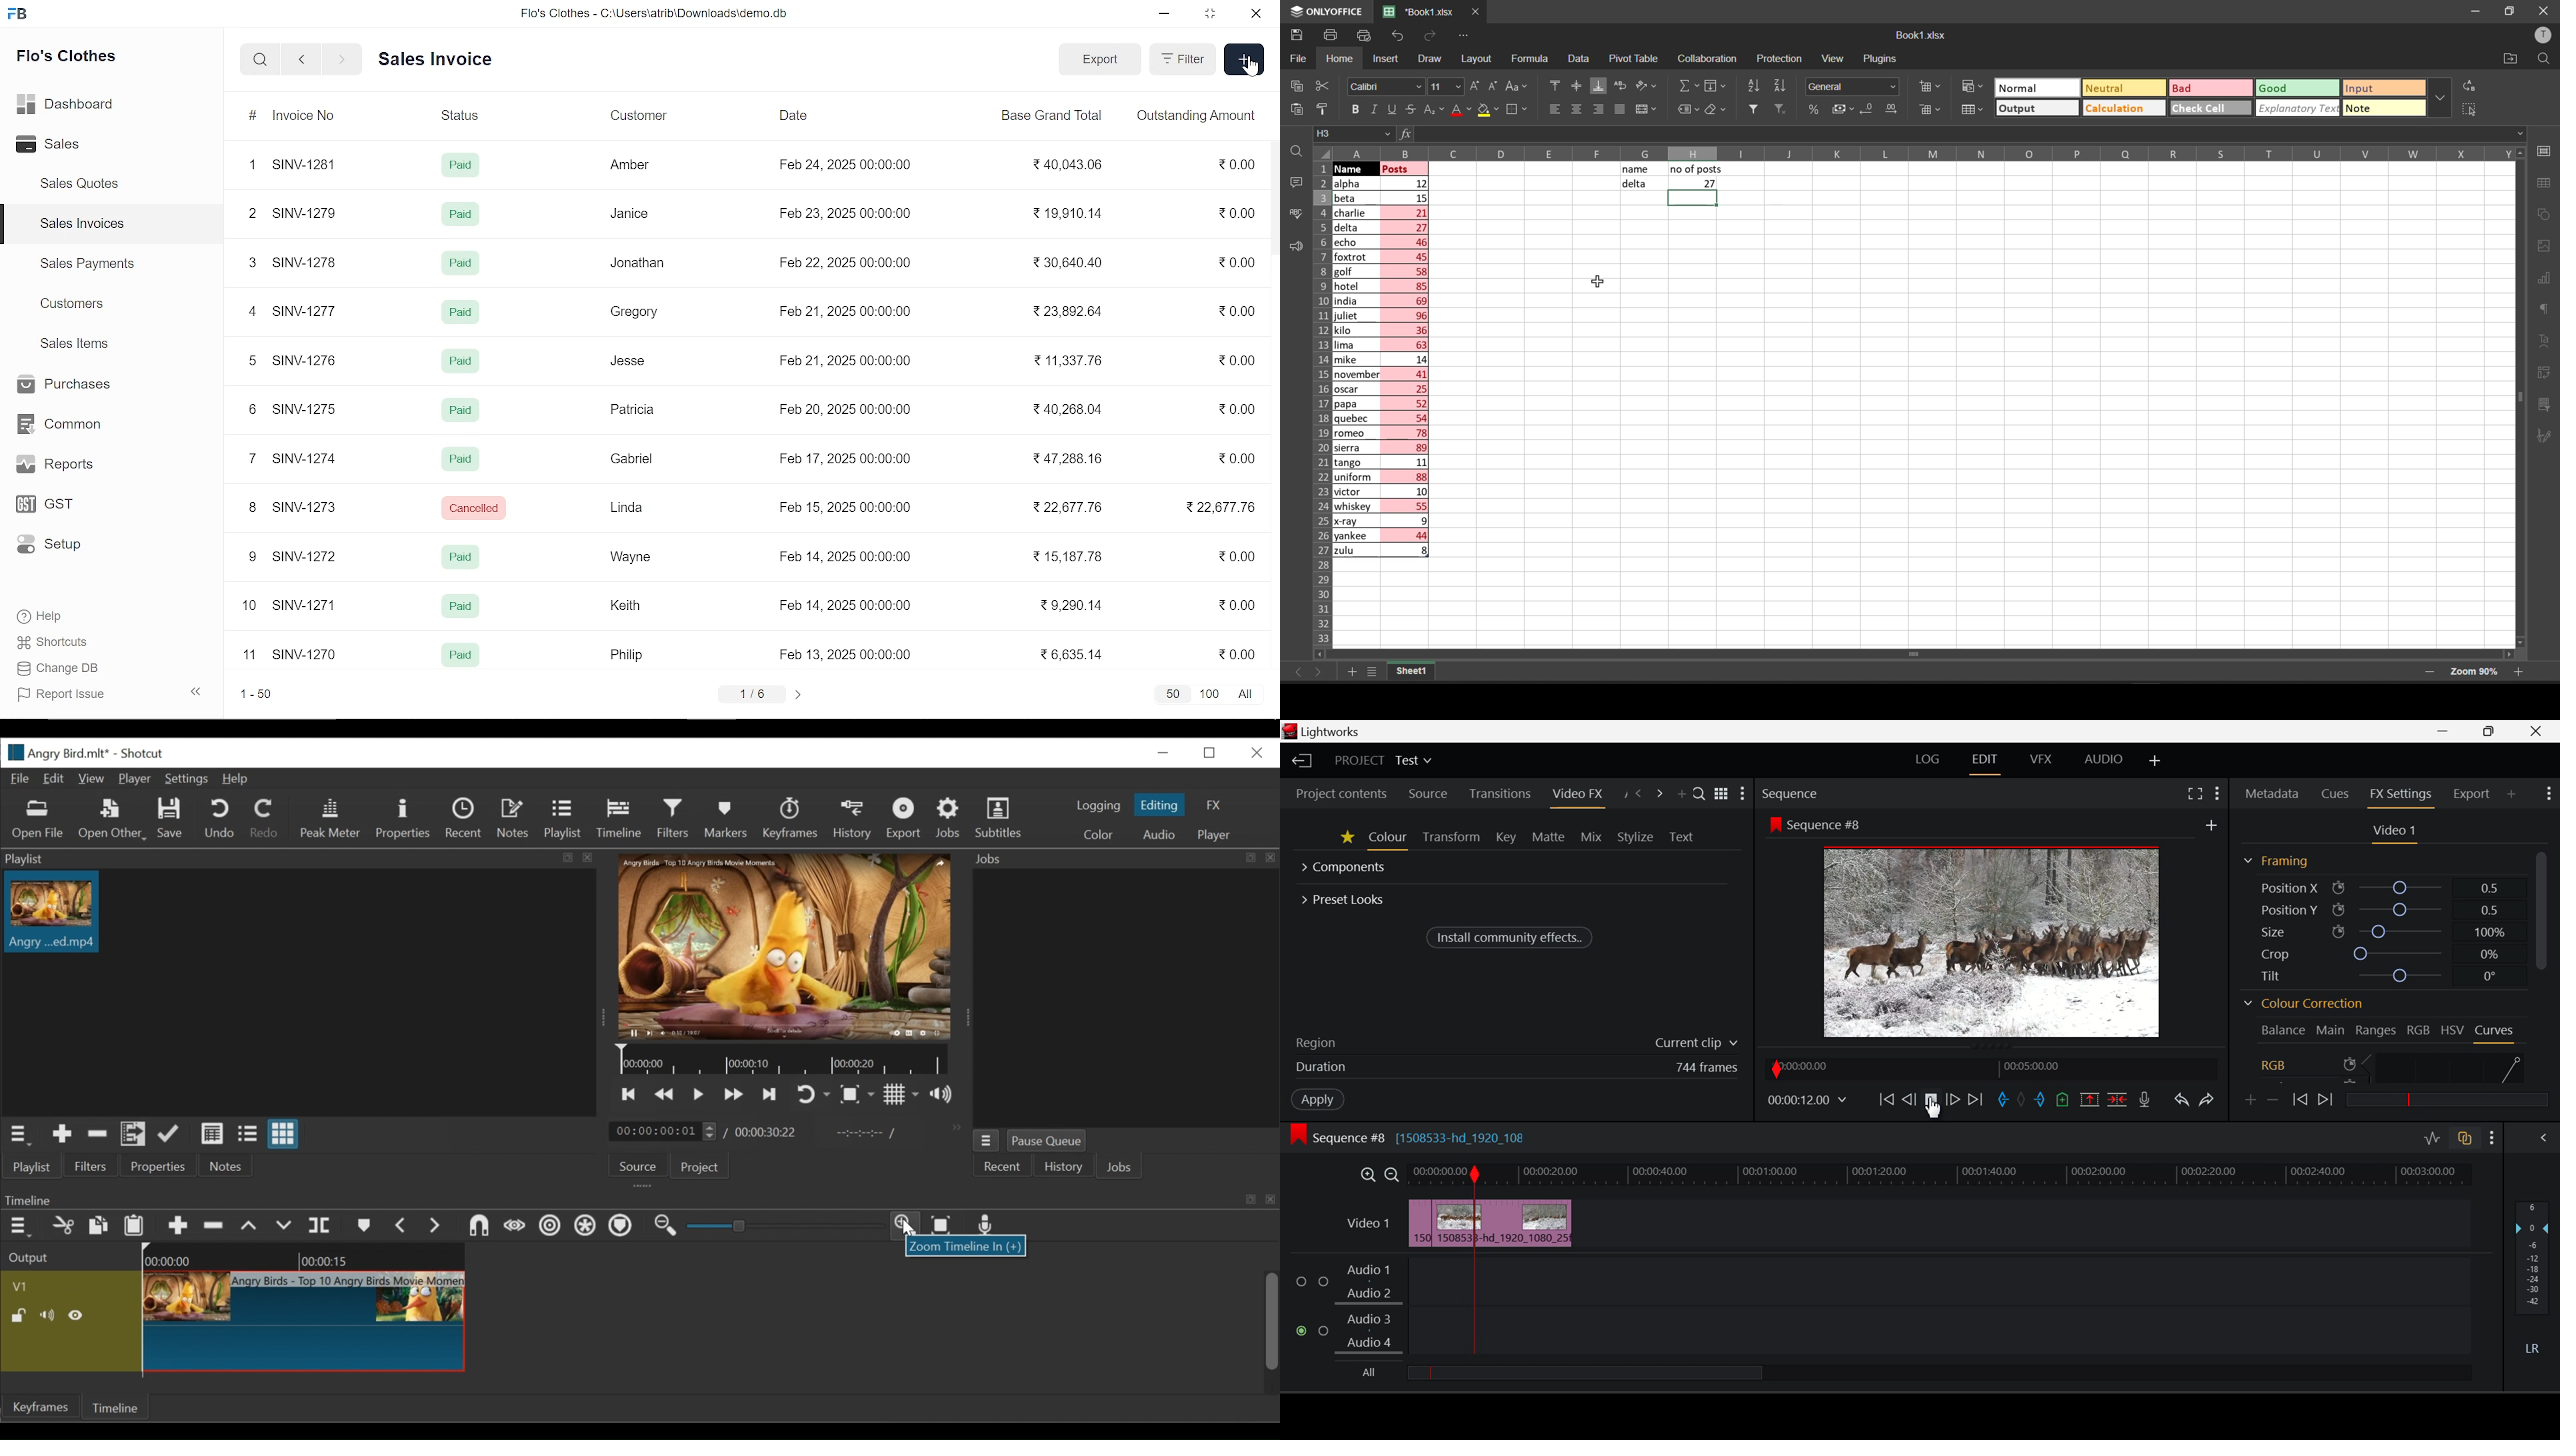  I want to click on 1/6, so click(754, 693).